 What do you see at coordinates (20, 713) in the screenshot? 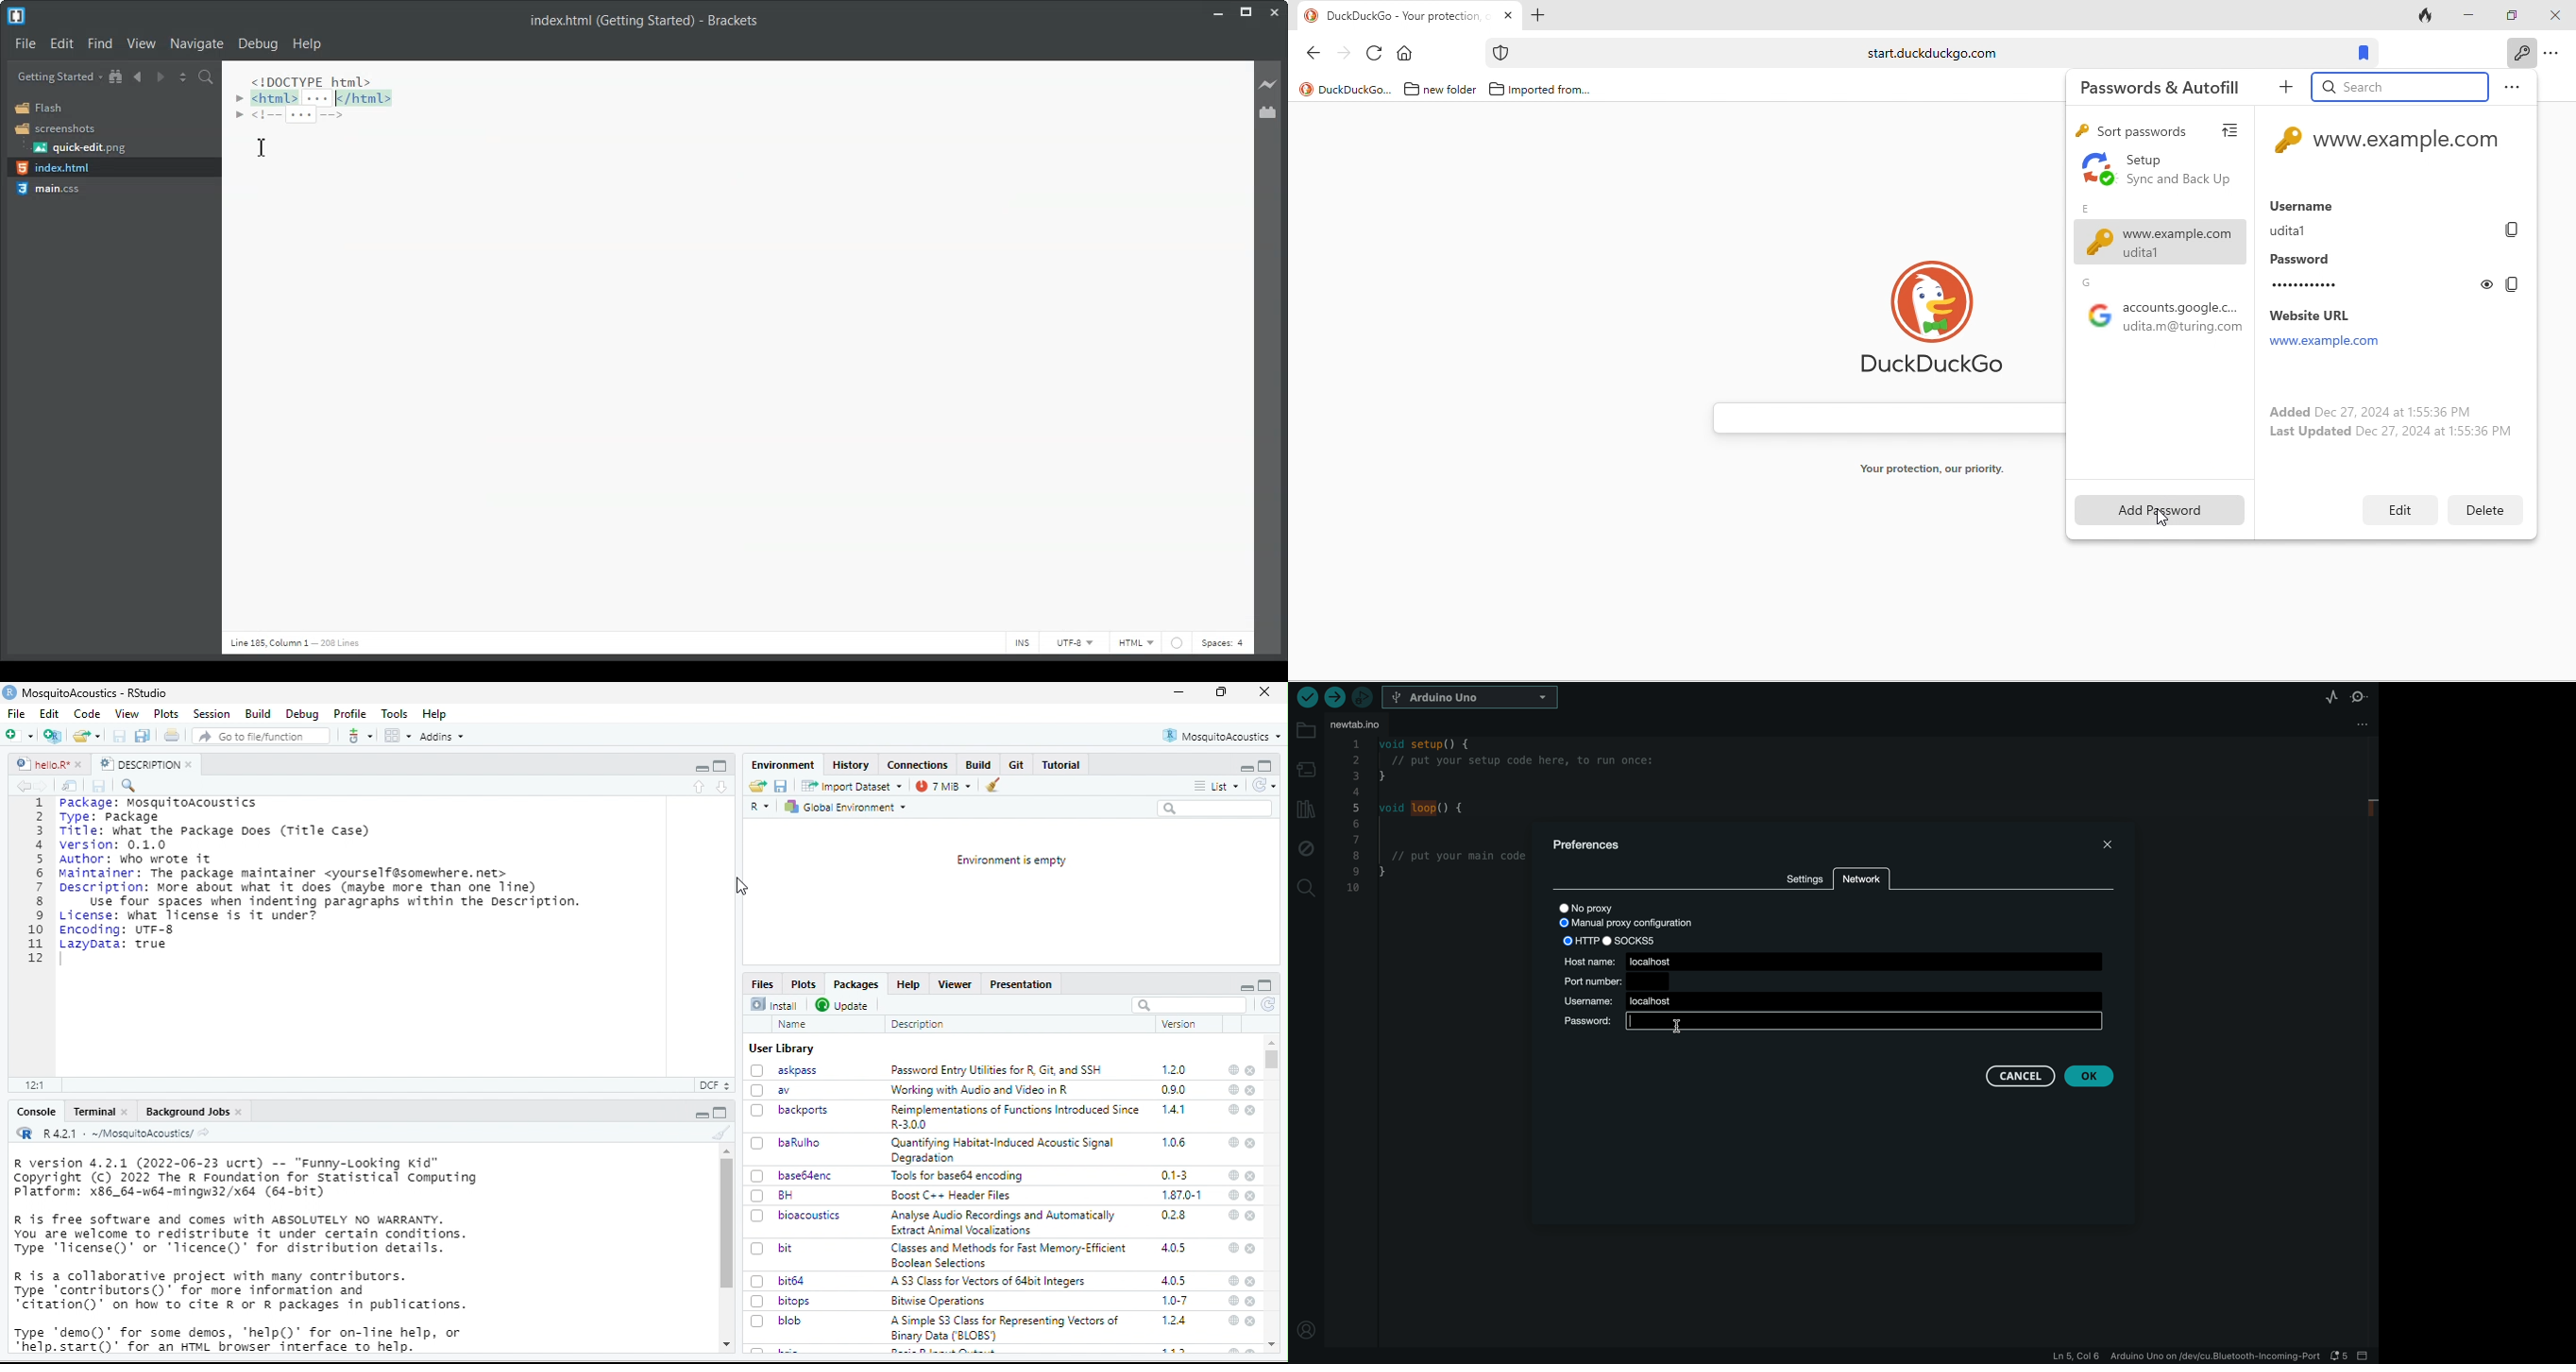
I see `File` at bounding box center [20, 713].